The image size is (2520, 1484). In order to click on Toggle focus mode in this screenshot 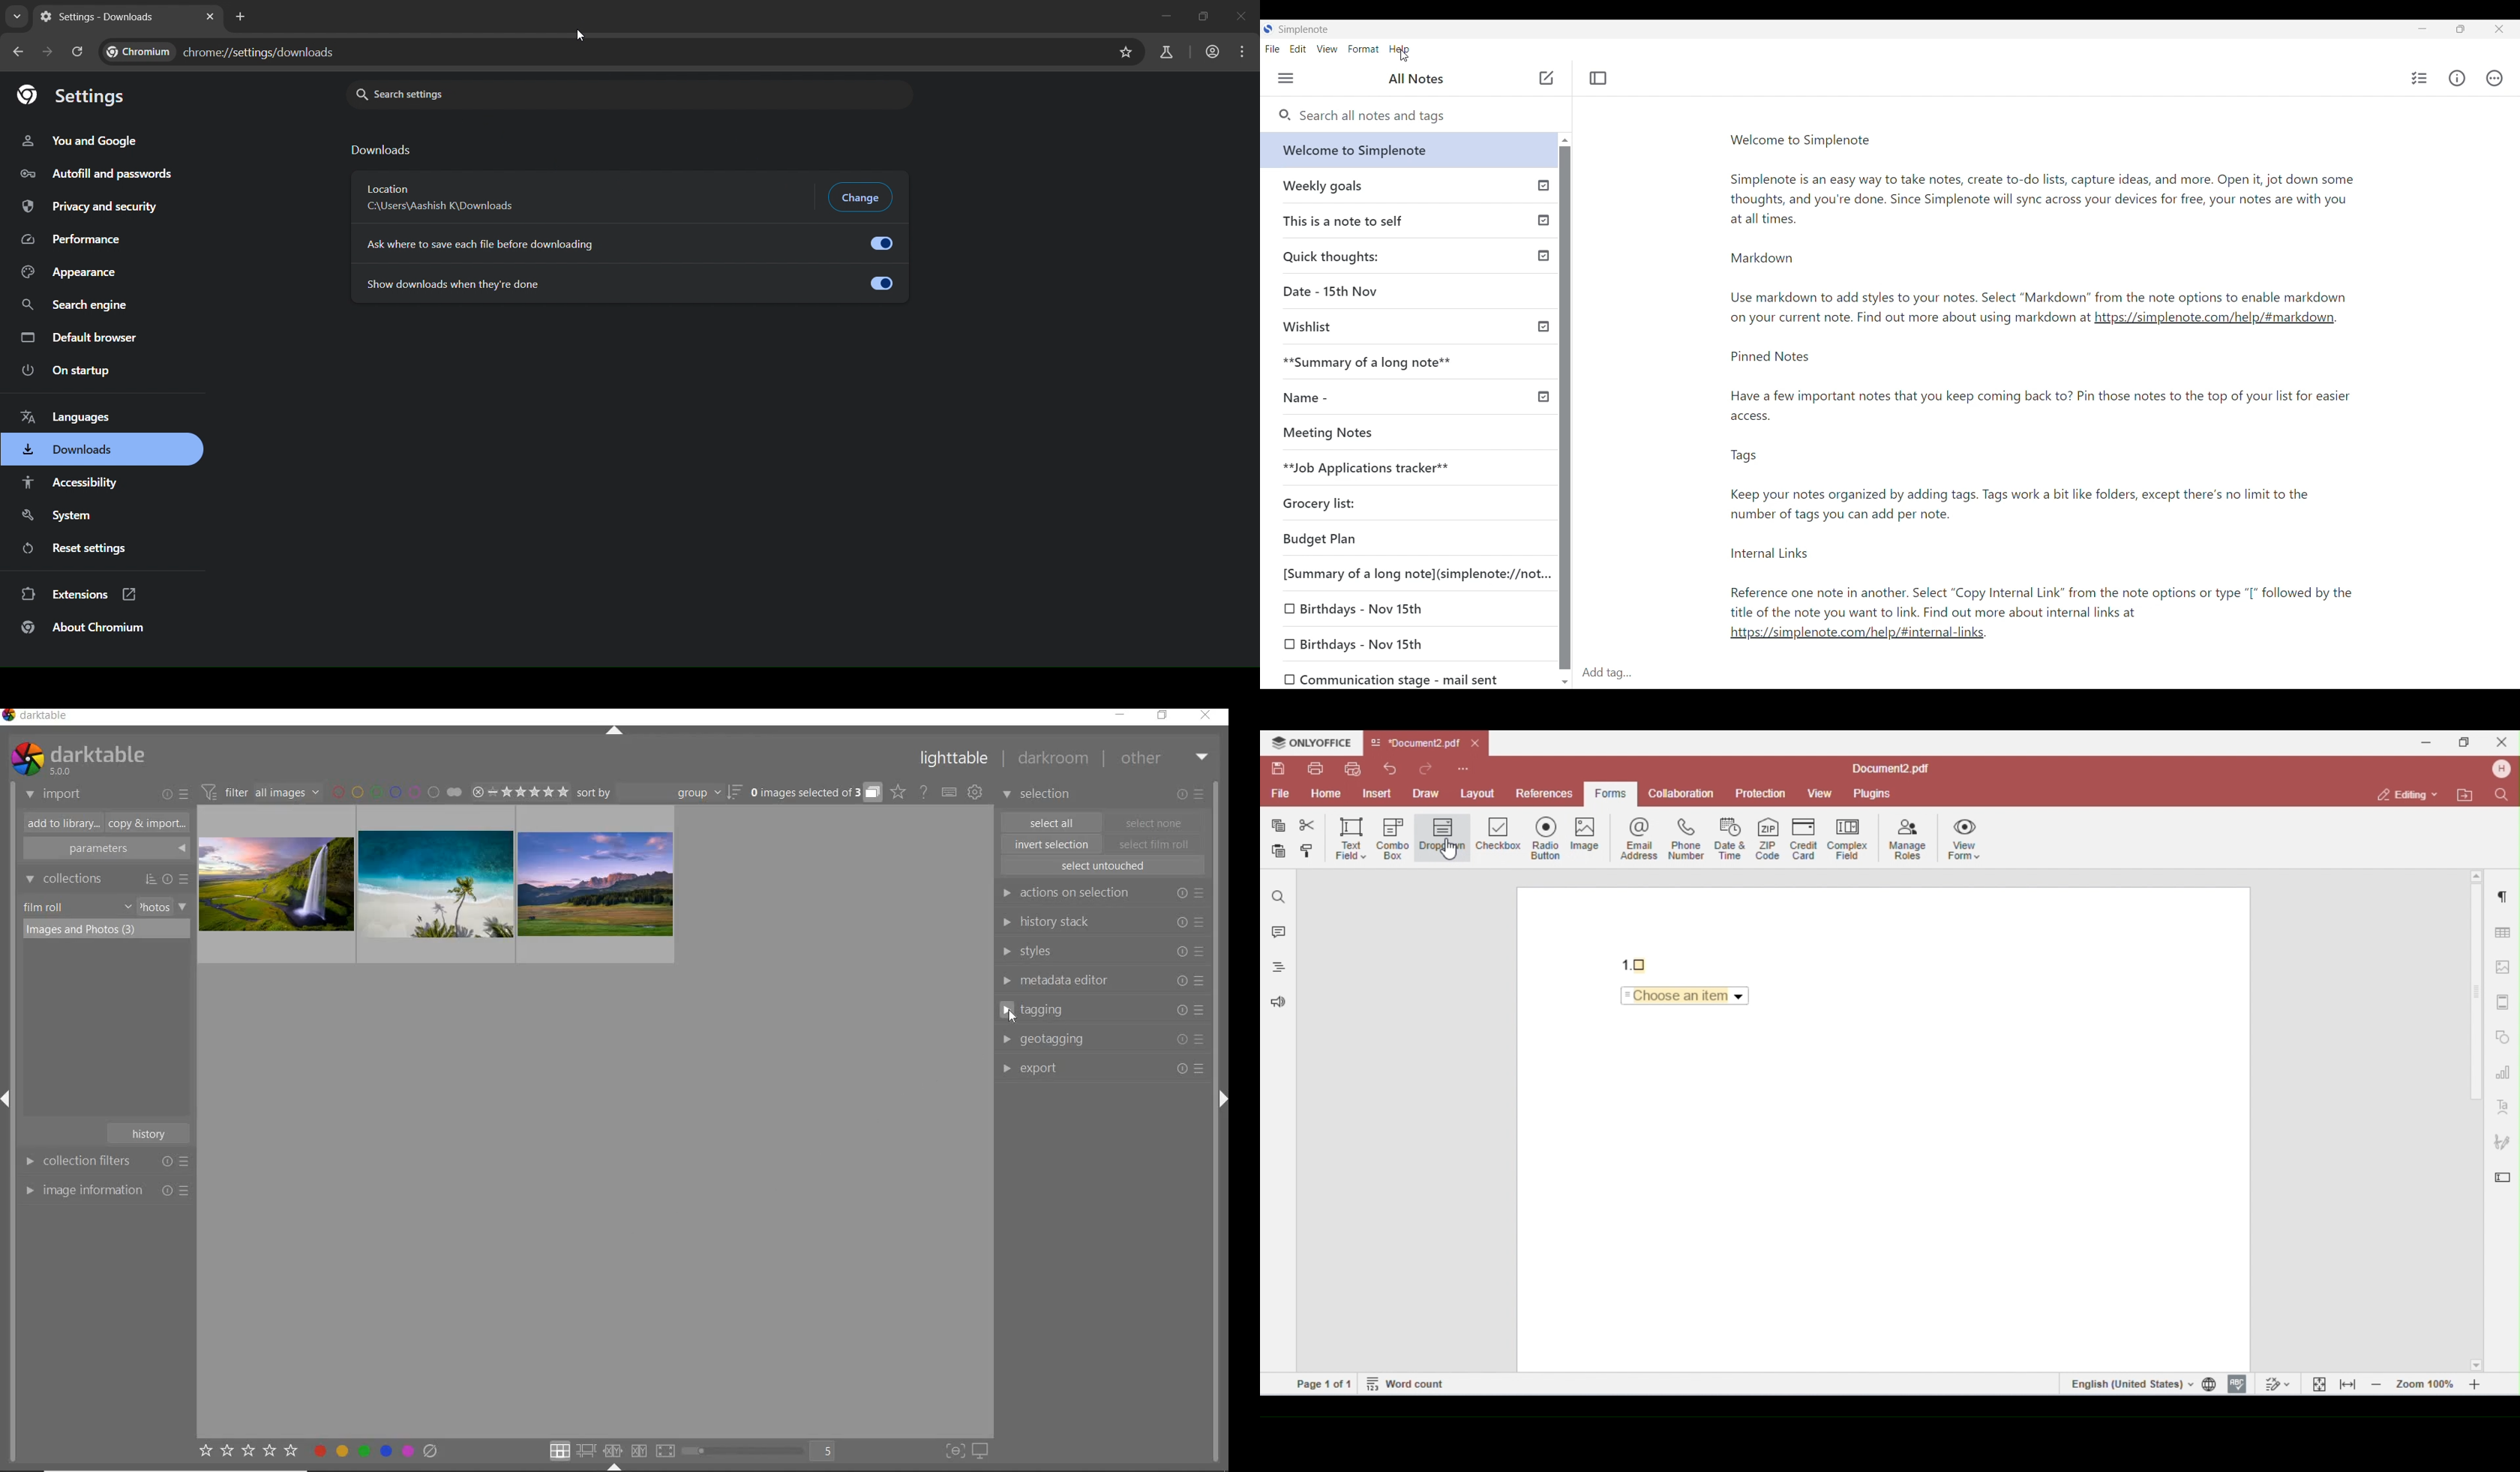, I will do `click(1598, 78)`.